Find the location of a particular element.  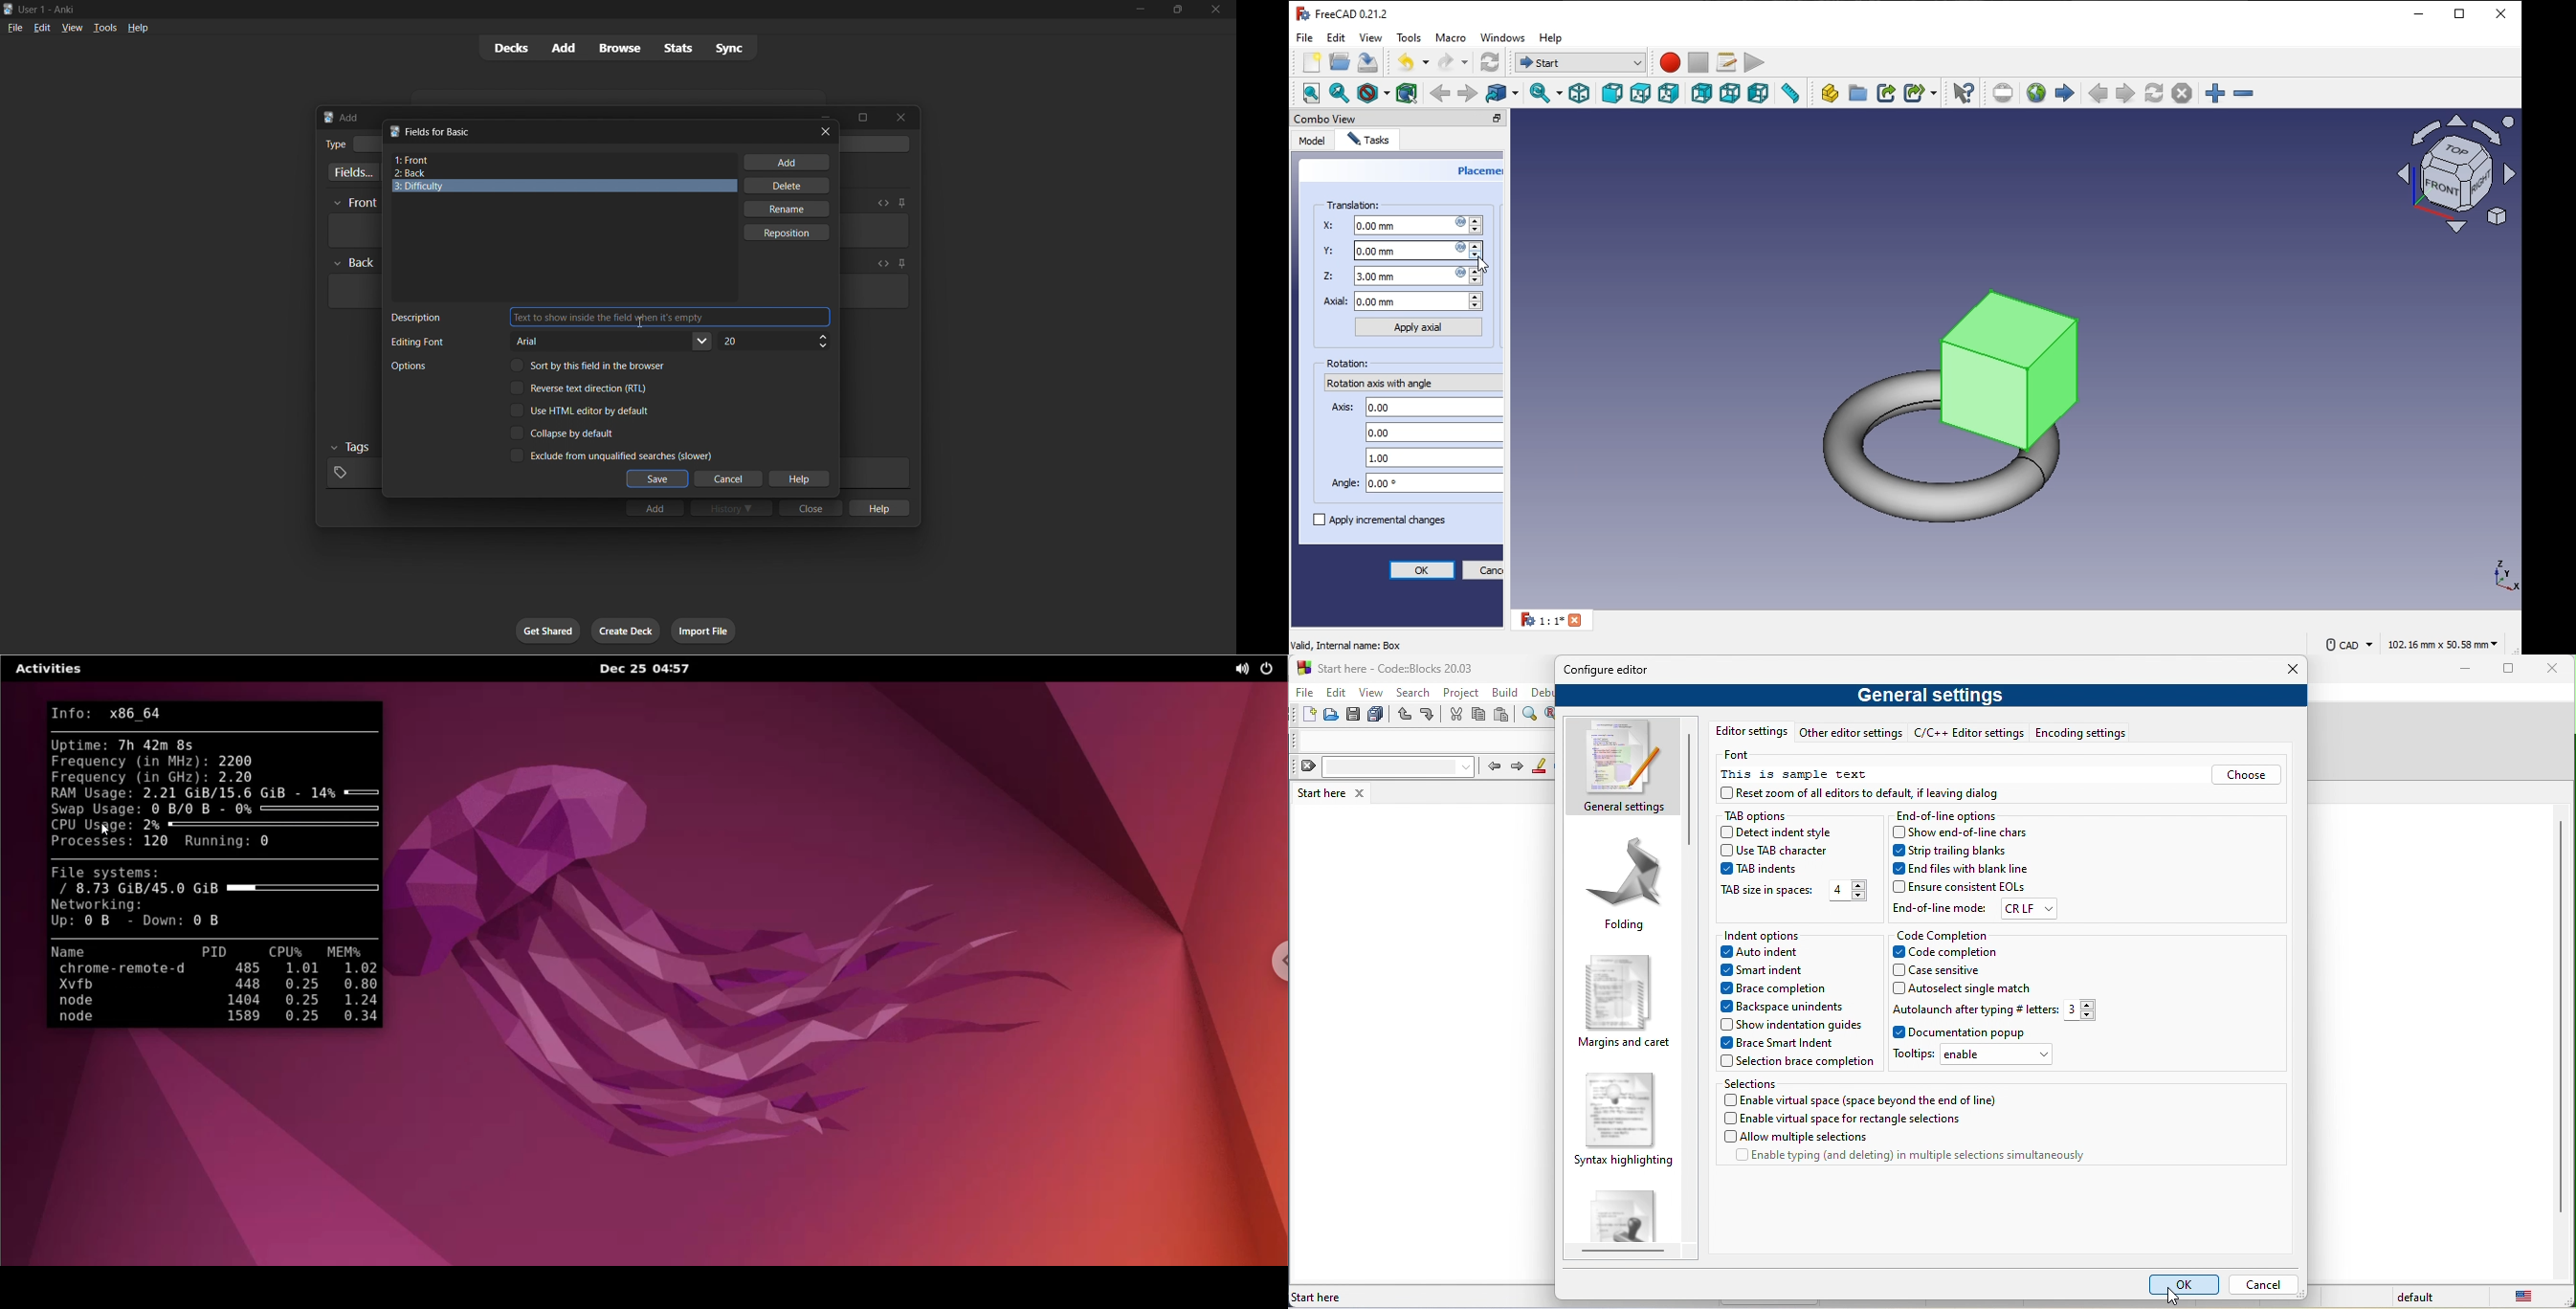

Text is located at coordinates (417, 342).